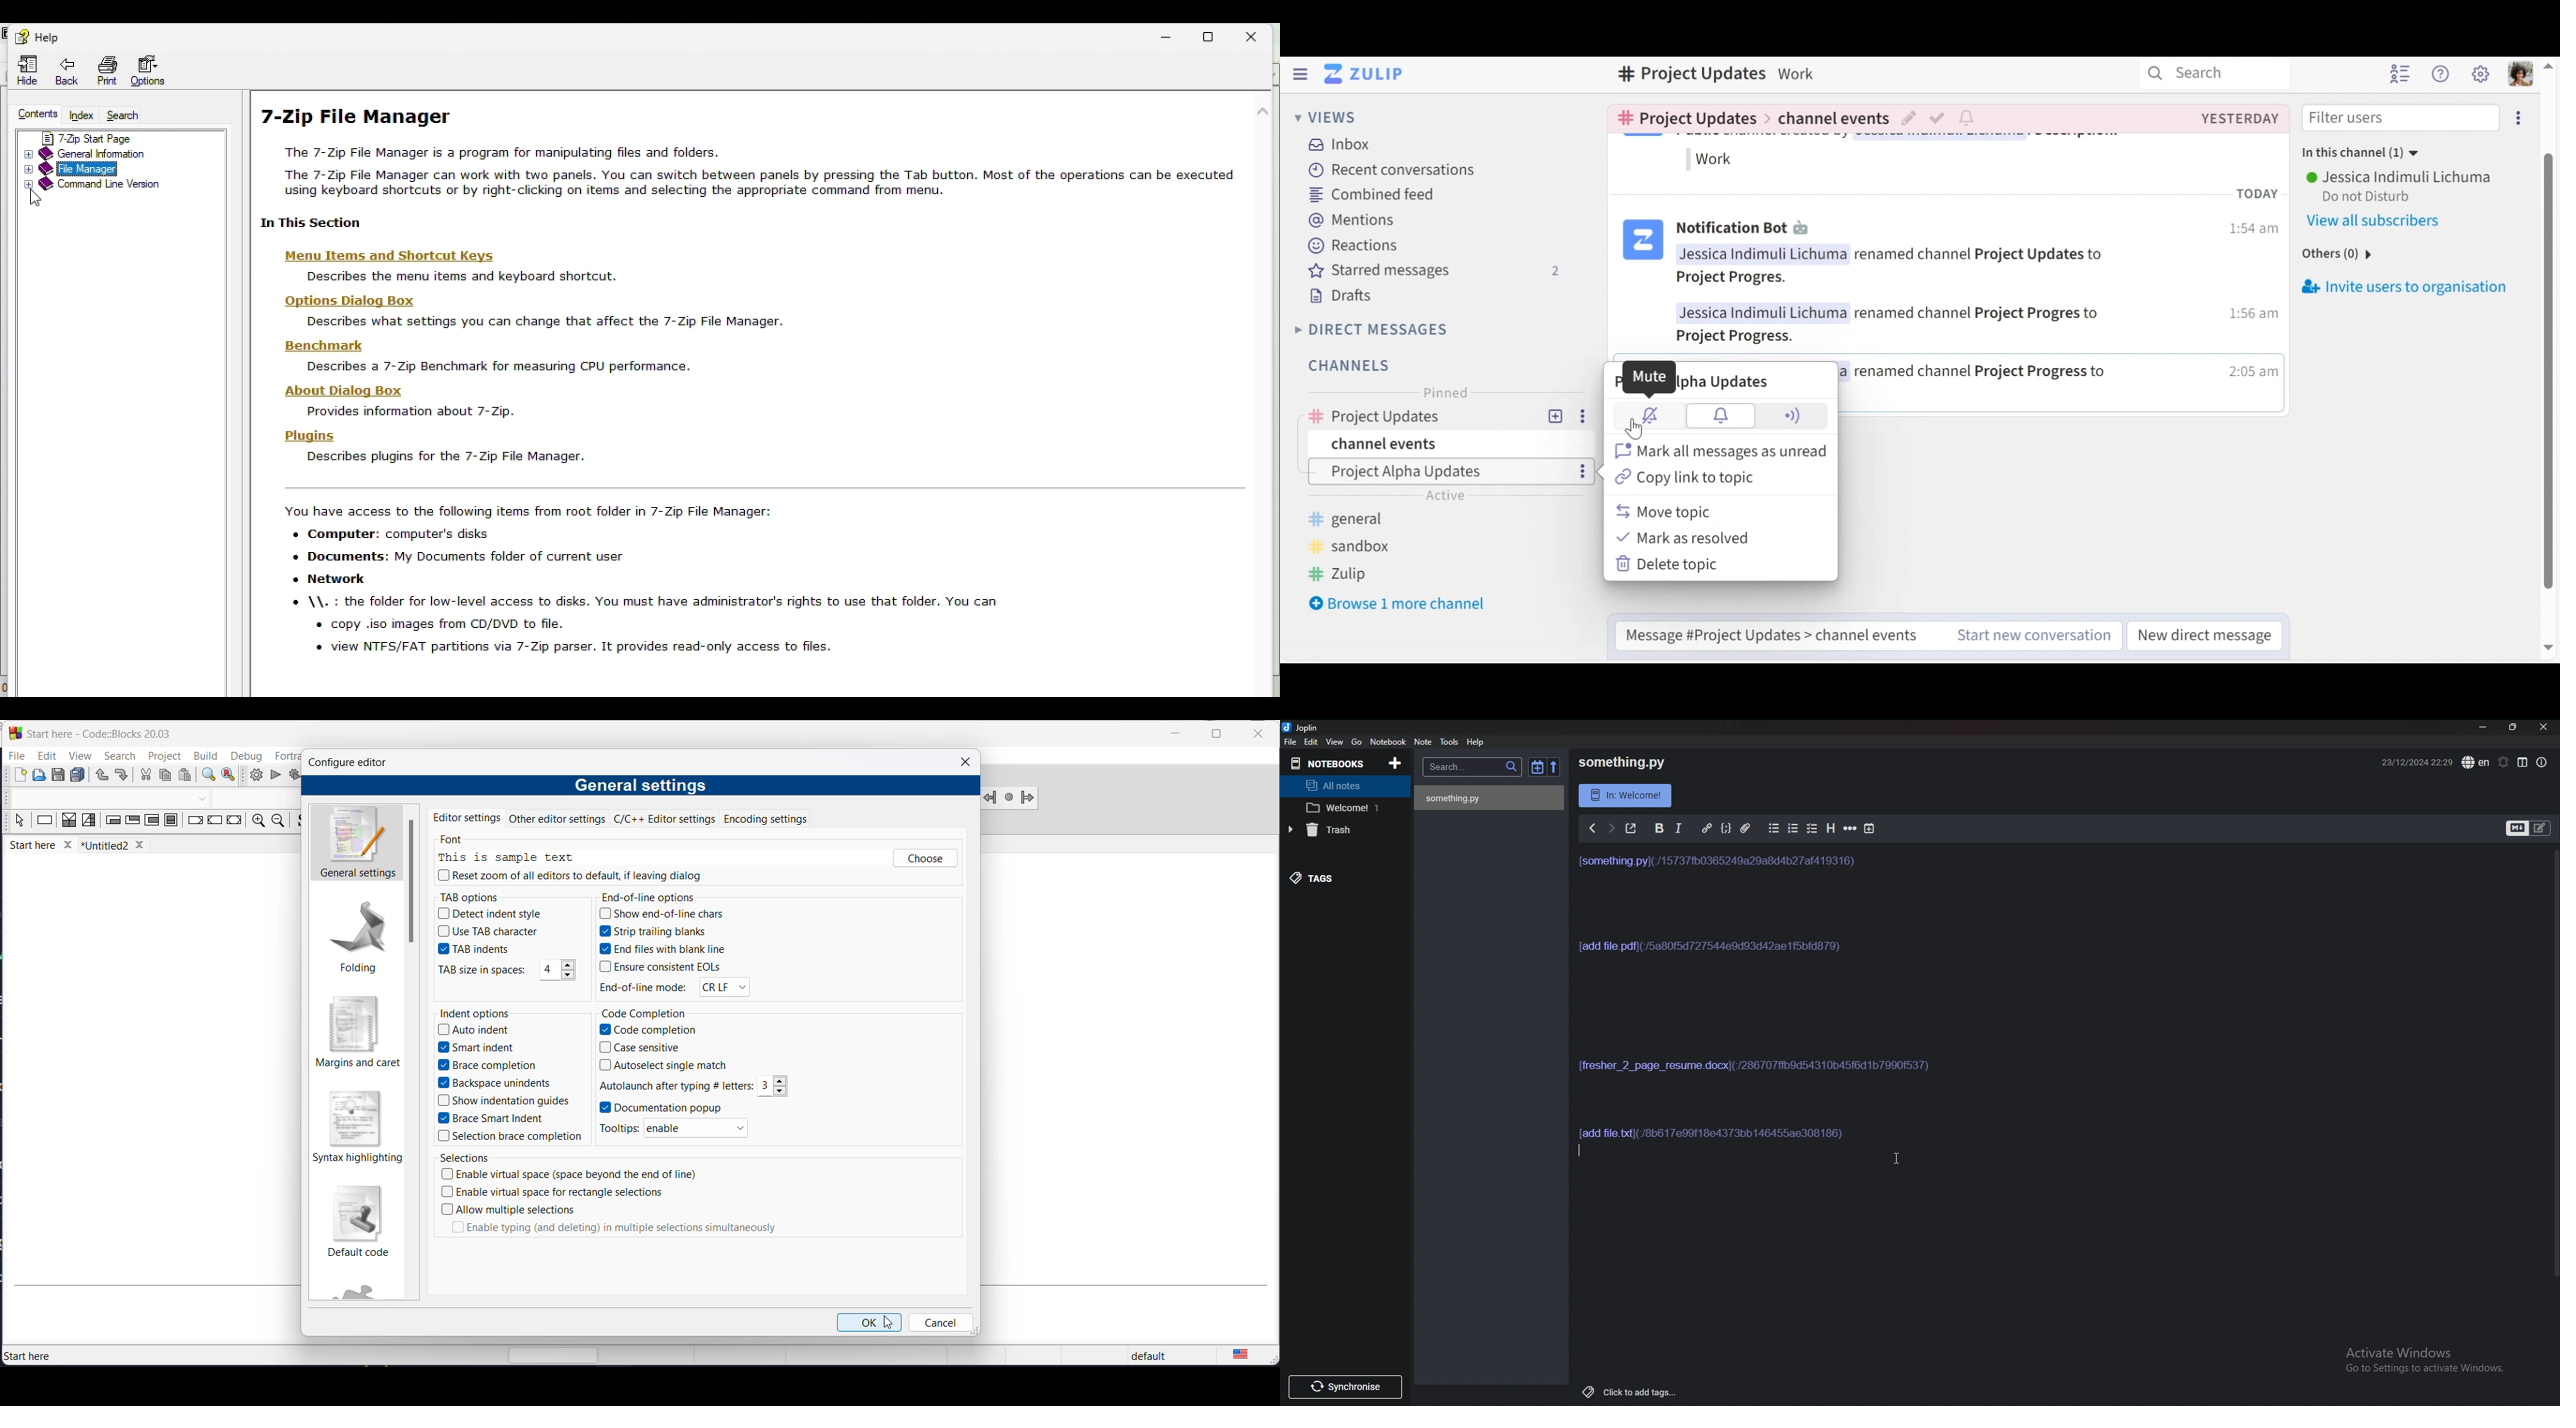 The height and width of the screenshot is (1428, 2576). Describe the element at coordinates (780, 1081) in the screenshot. I see `autolaunch increment` at that location.